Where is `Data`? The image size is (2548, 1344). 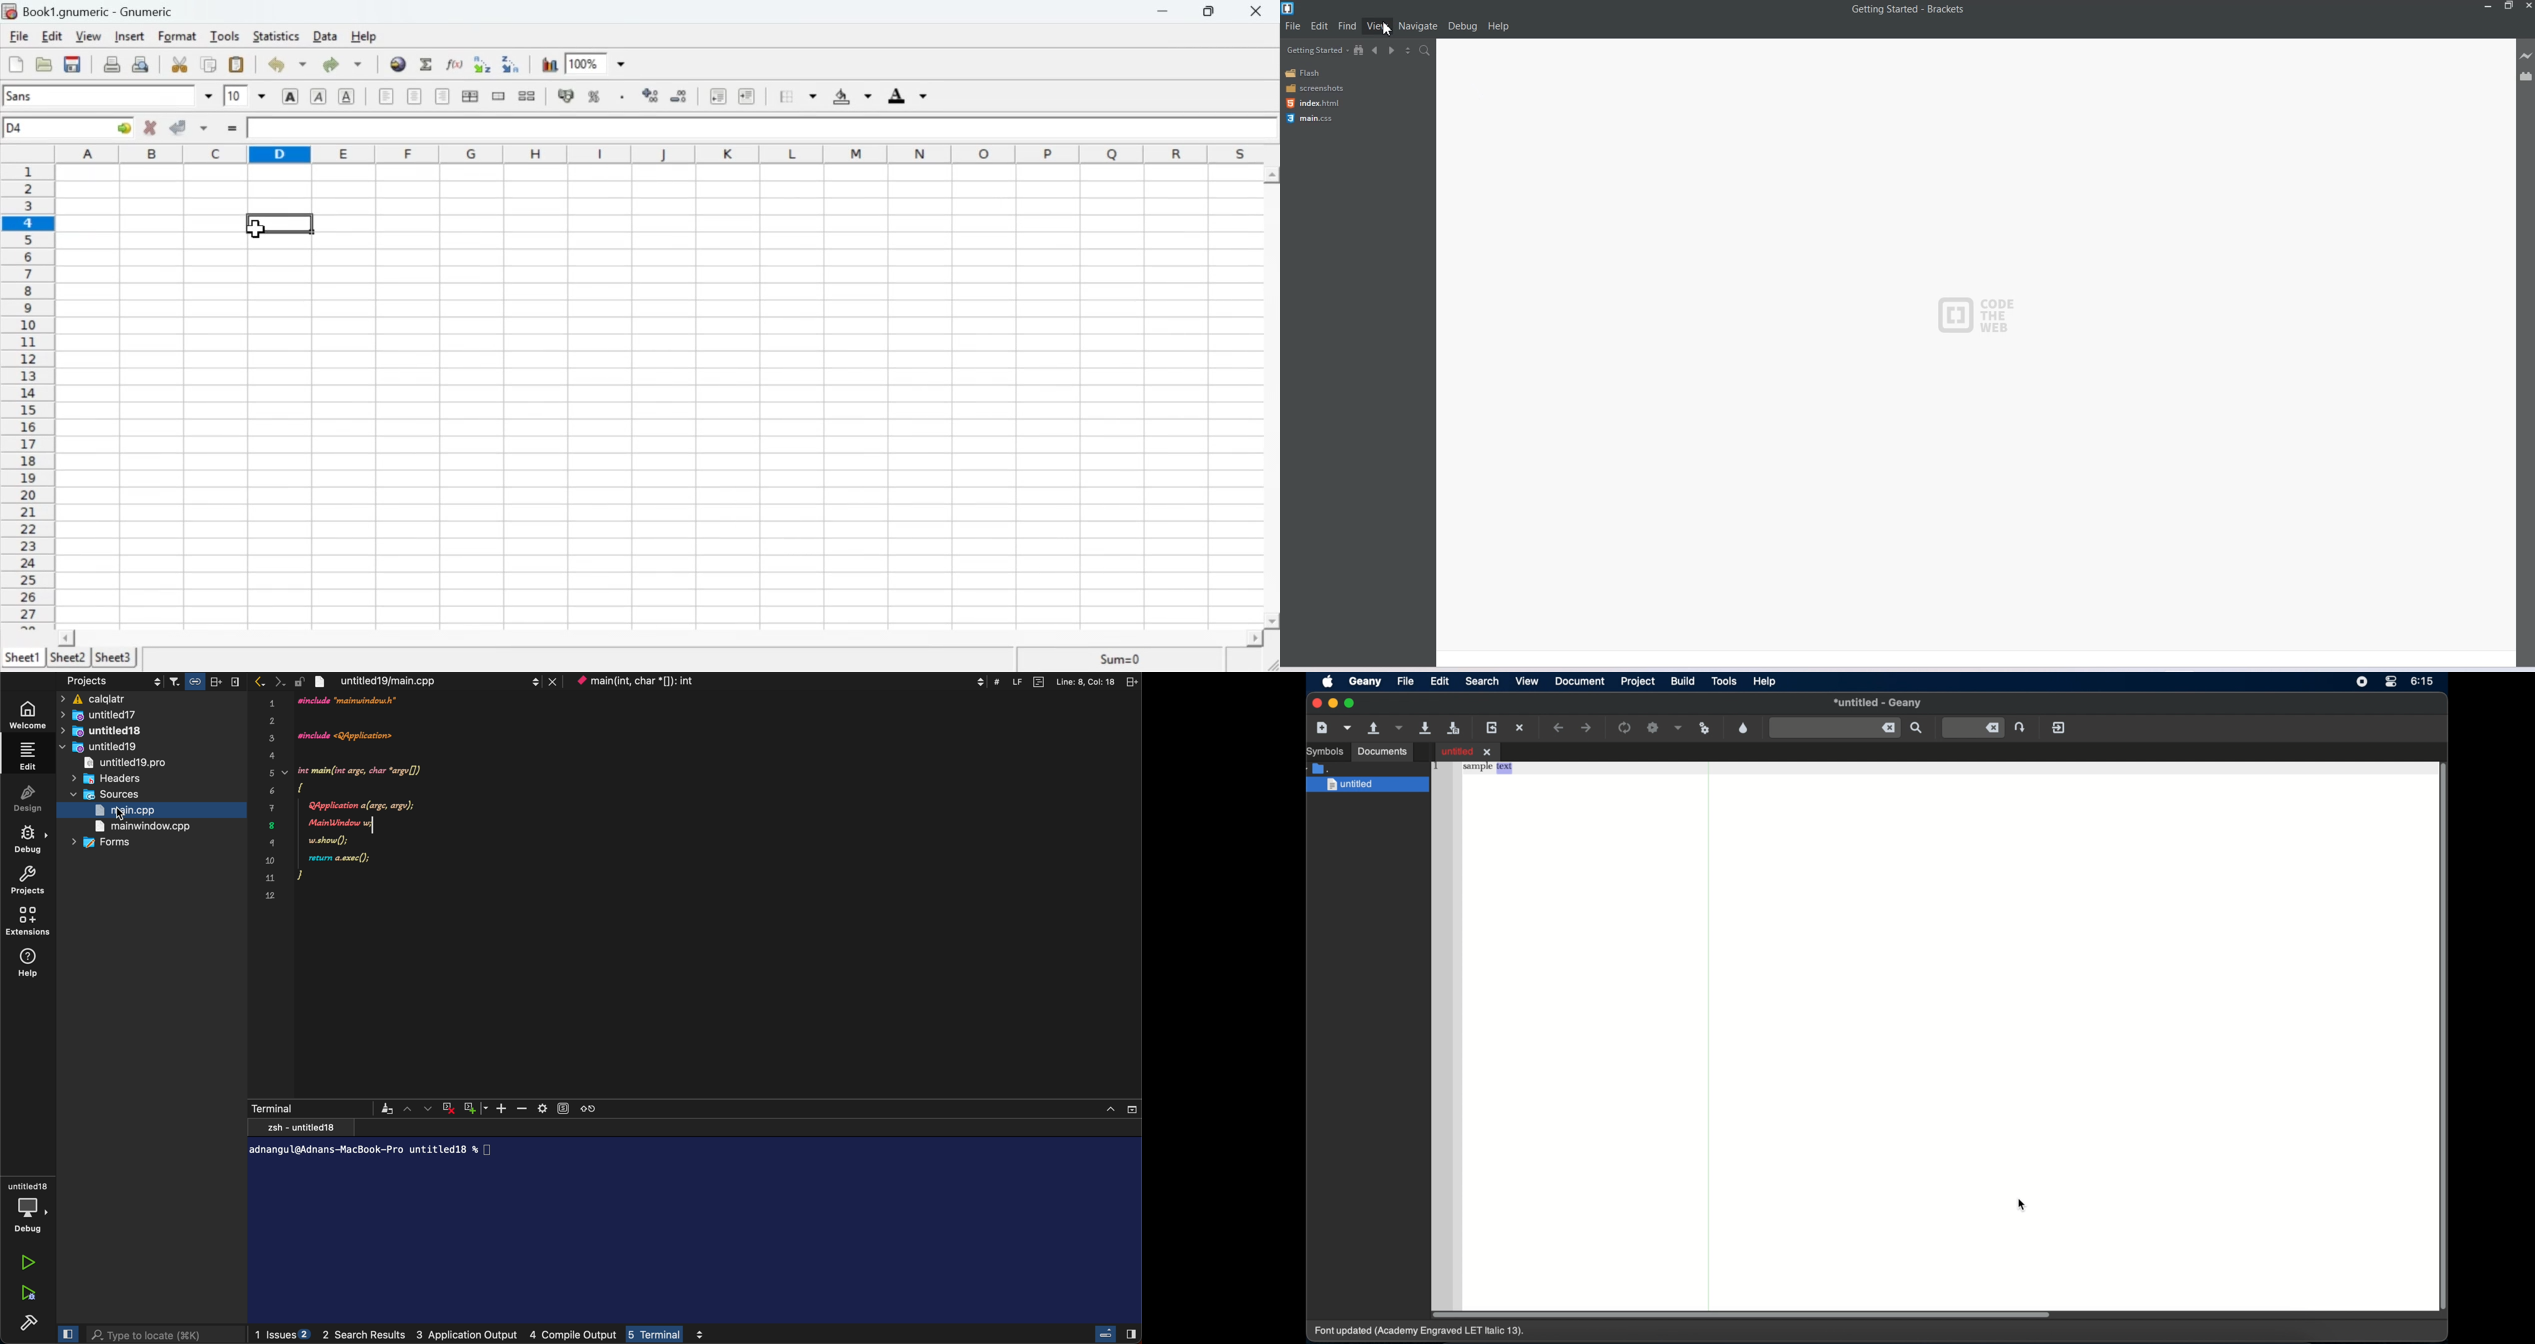
Data is located at coordinates (327, 37).